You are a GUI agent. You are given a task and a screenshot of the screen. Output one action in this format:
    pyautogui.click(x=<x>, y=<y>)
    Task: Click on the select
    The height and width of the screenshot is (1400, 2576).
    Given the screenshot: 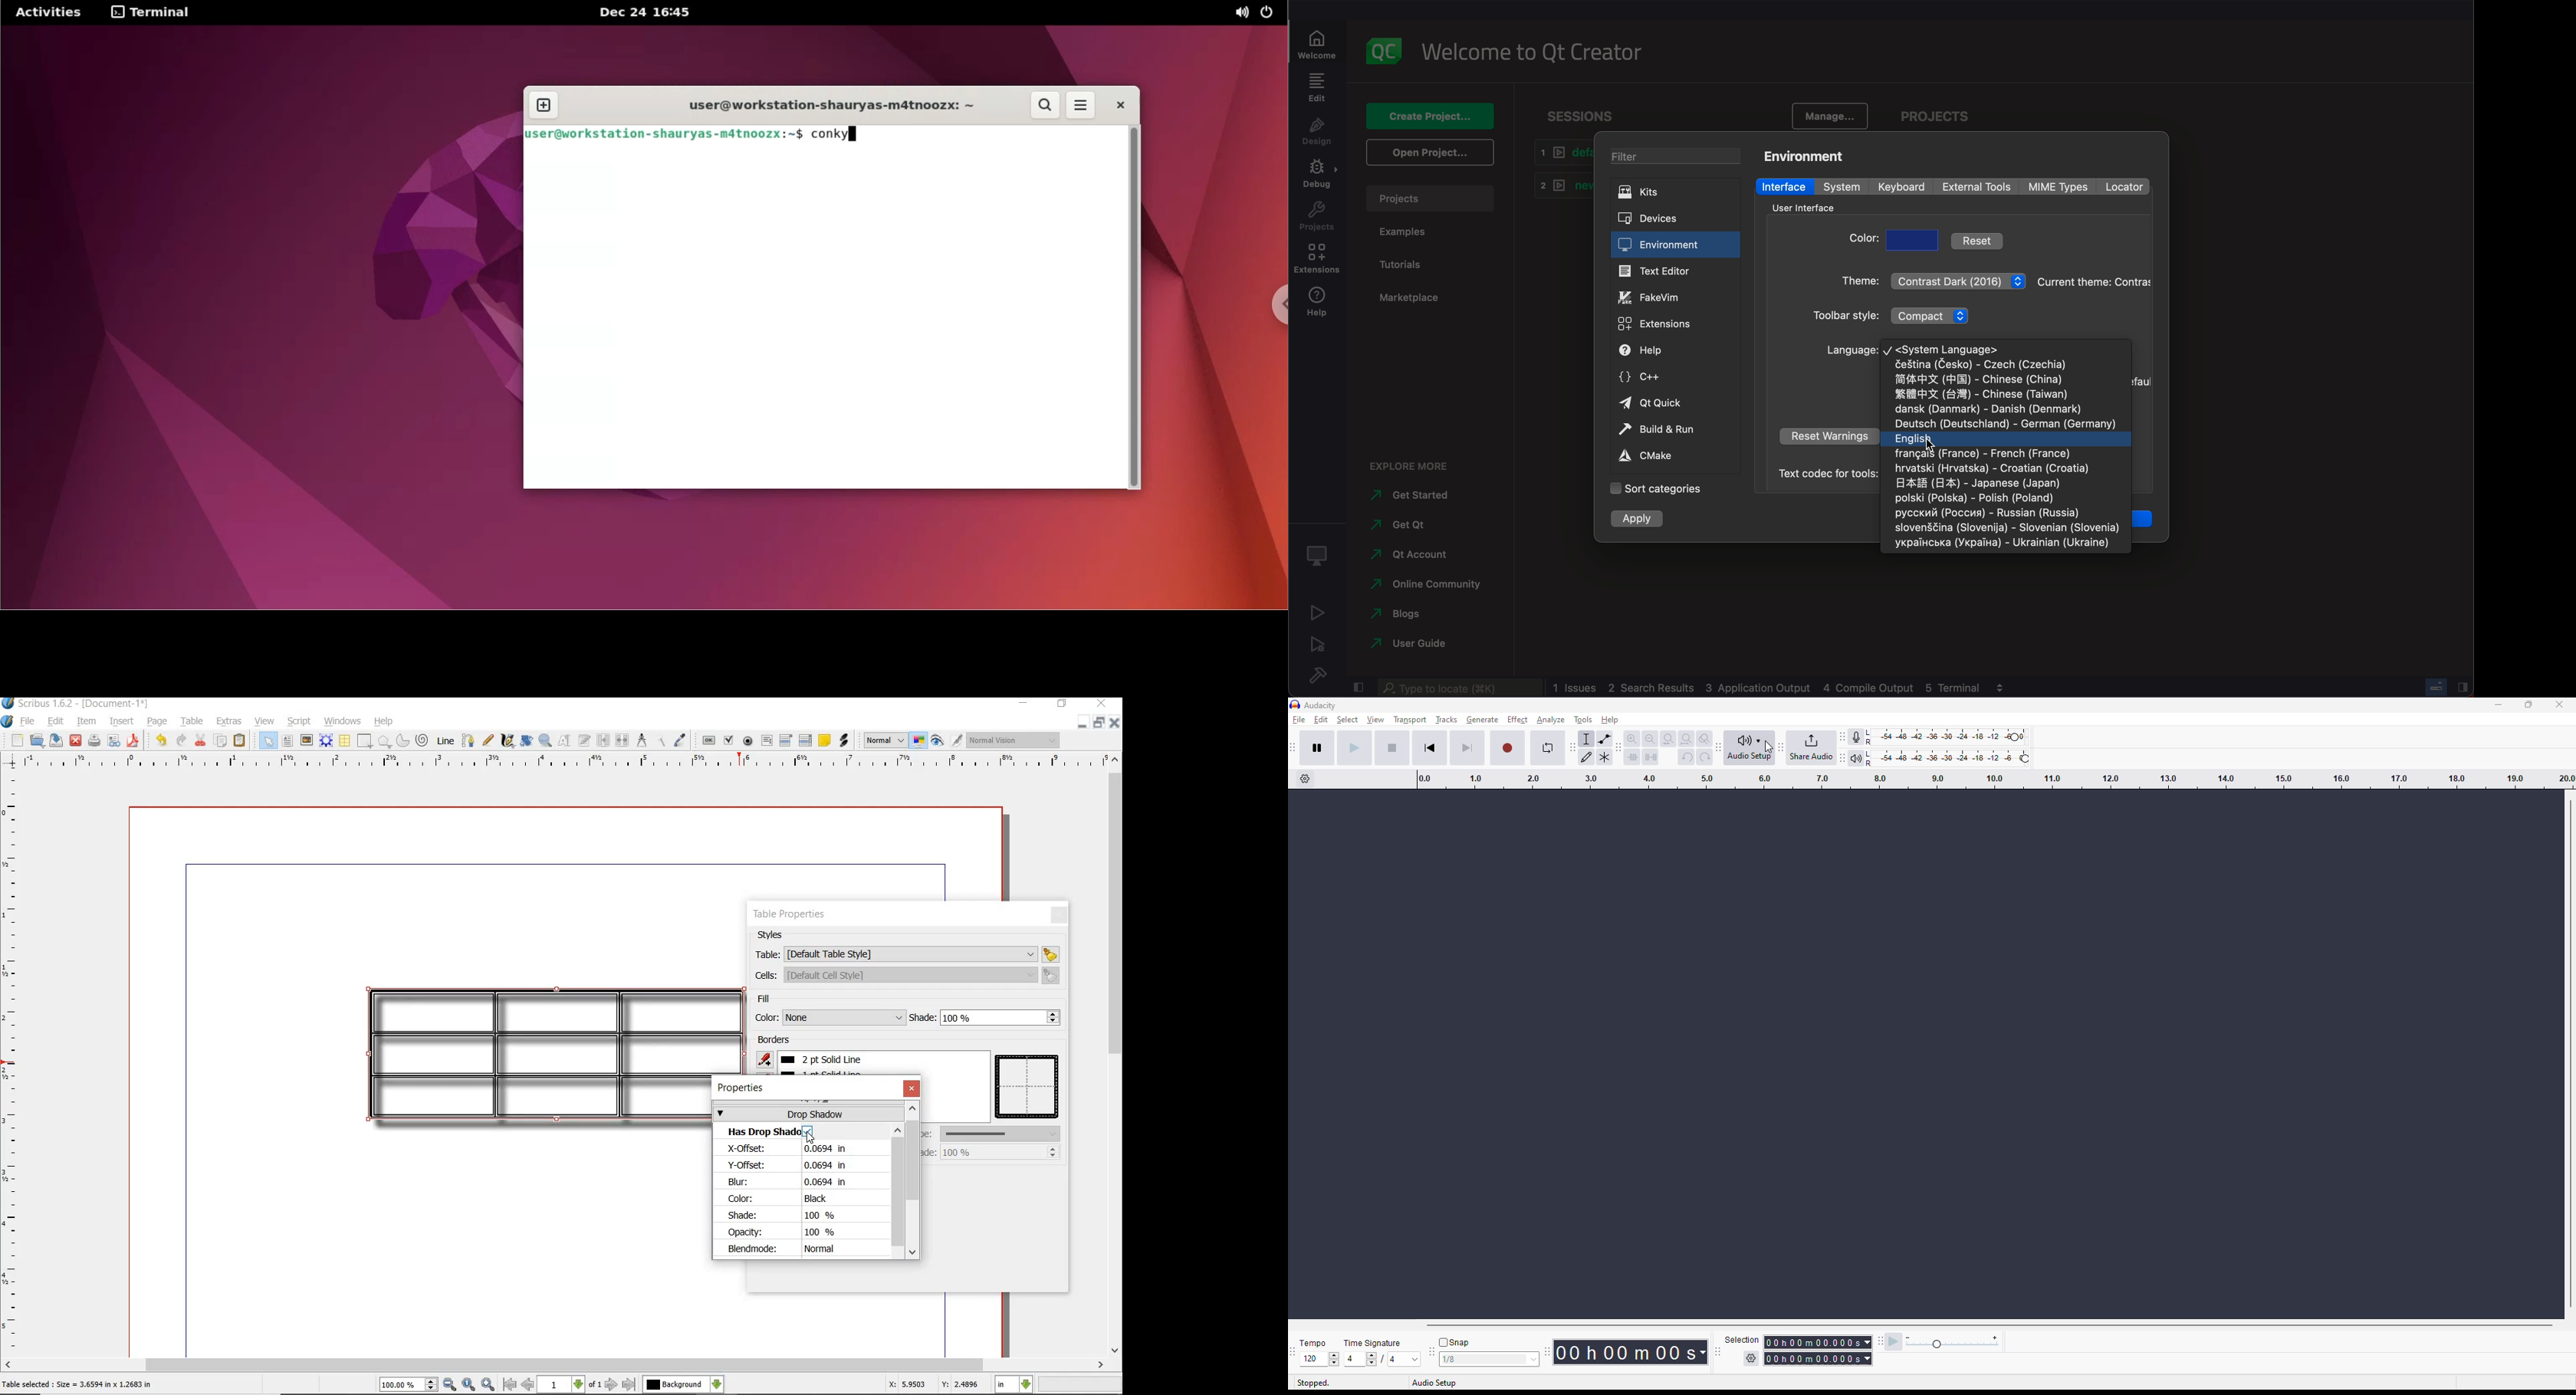 What is the action you would take?
    pyautogui.click(x=1346, y=722)
    